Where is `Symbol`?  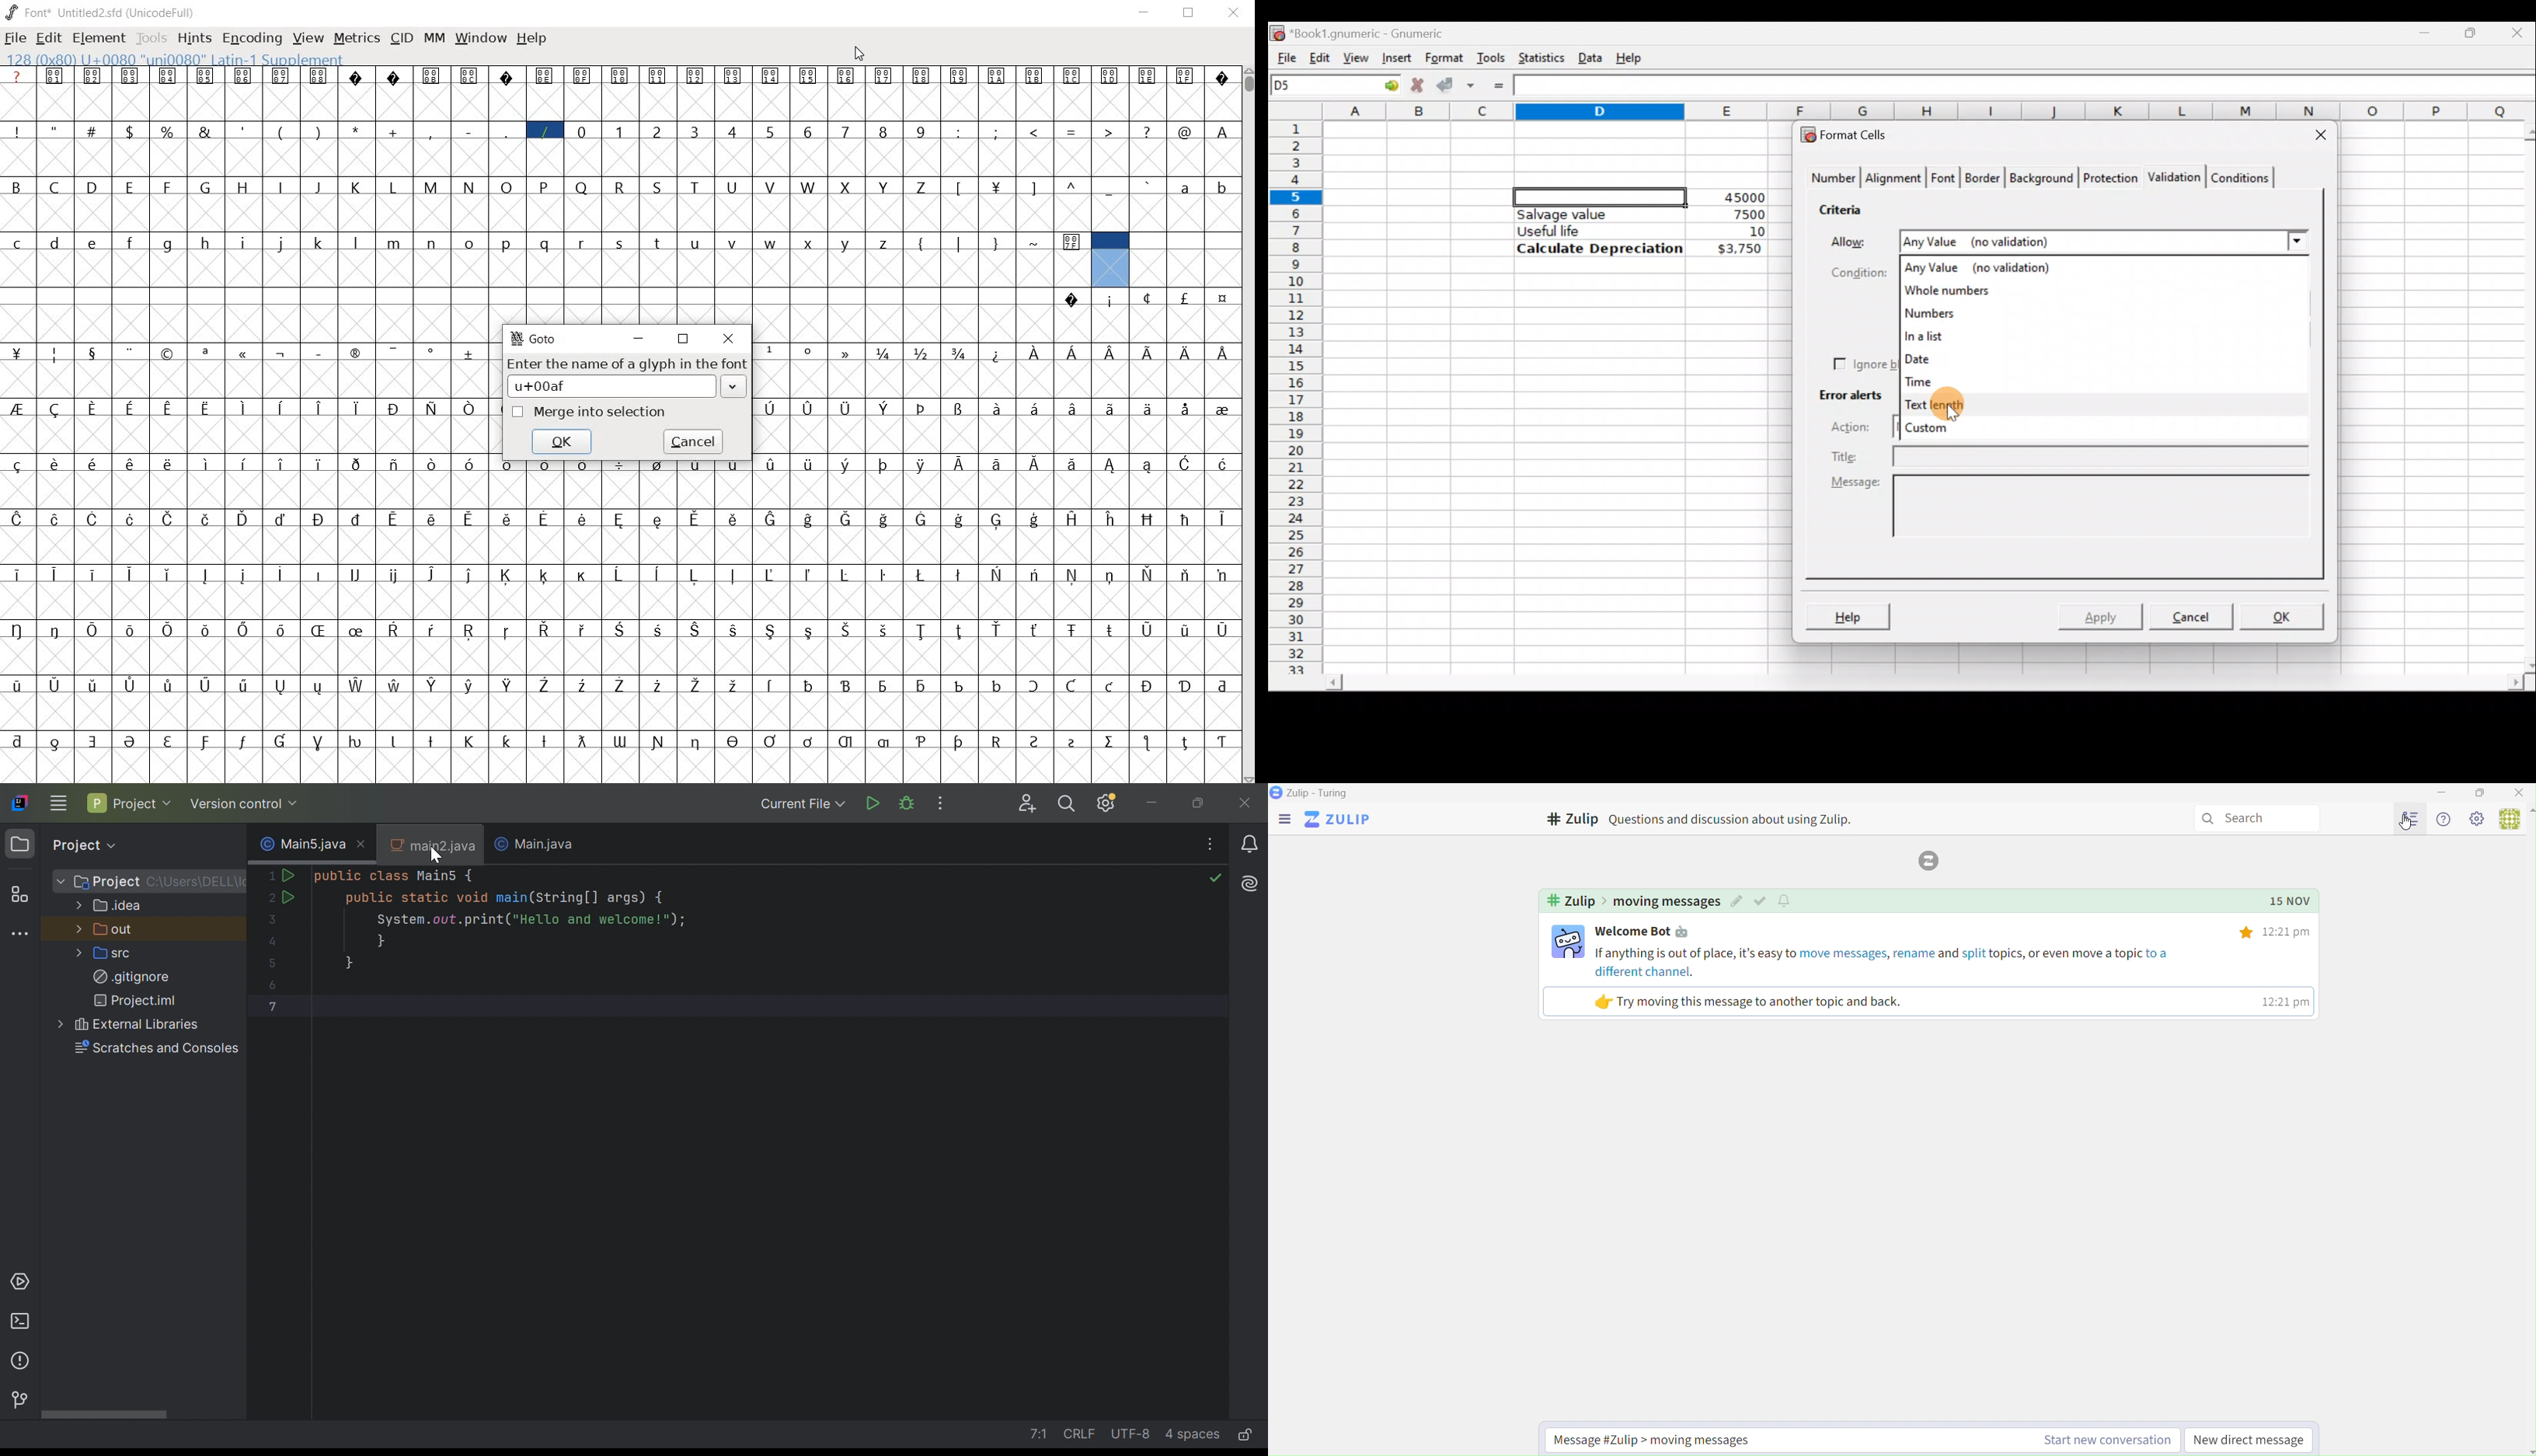 Symbol is located at coordinates (168, 75).